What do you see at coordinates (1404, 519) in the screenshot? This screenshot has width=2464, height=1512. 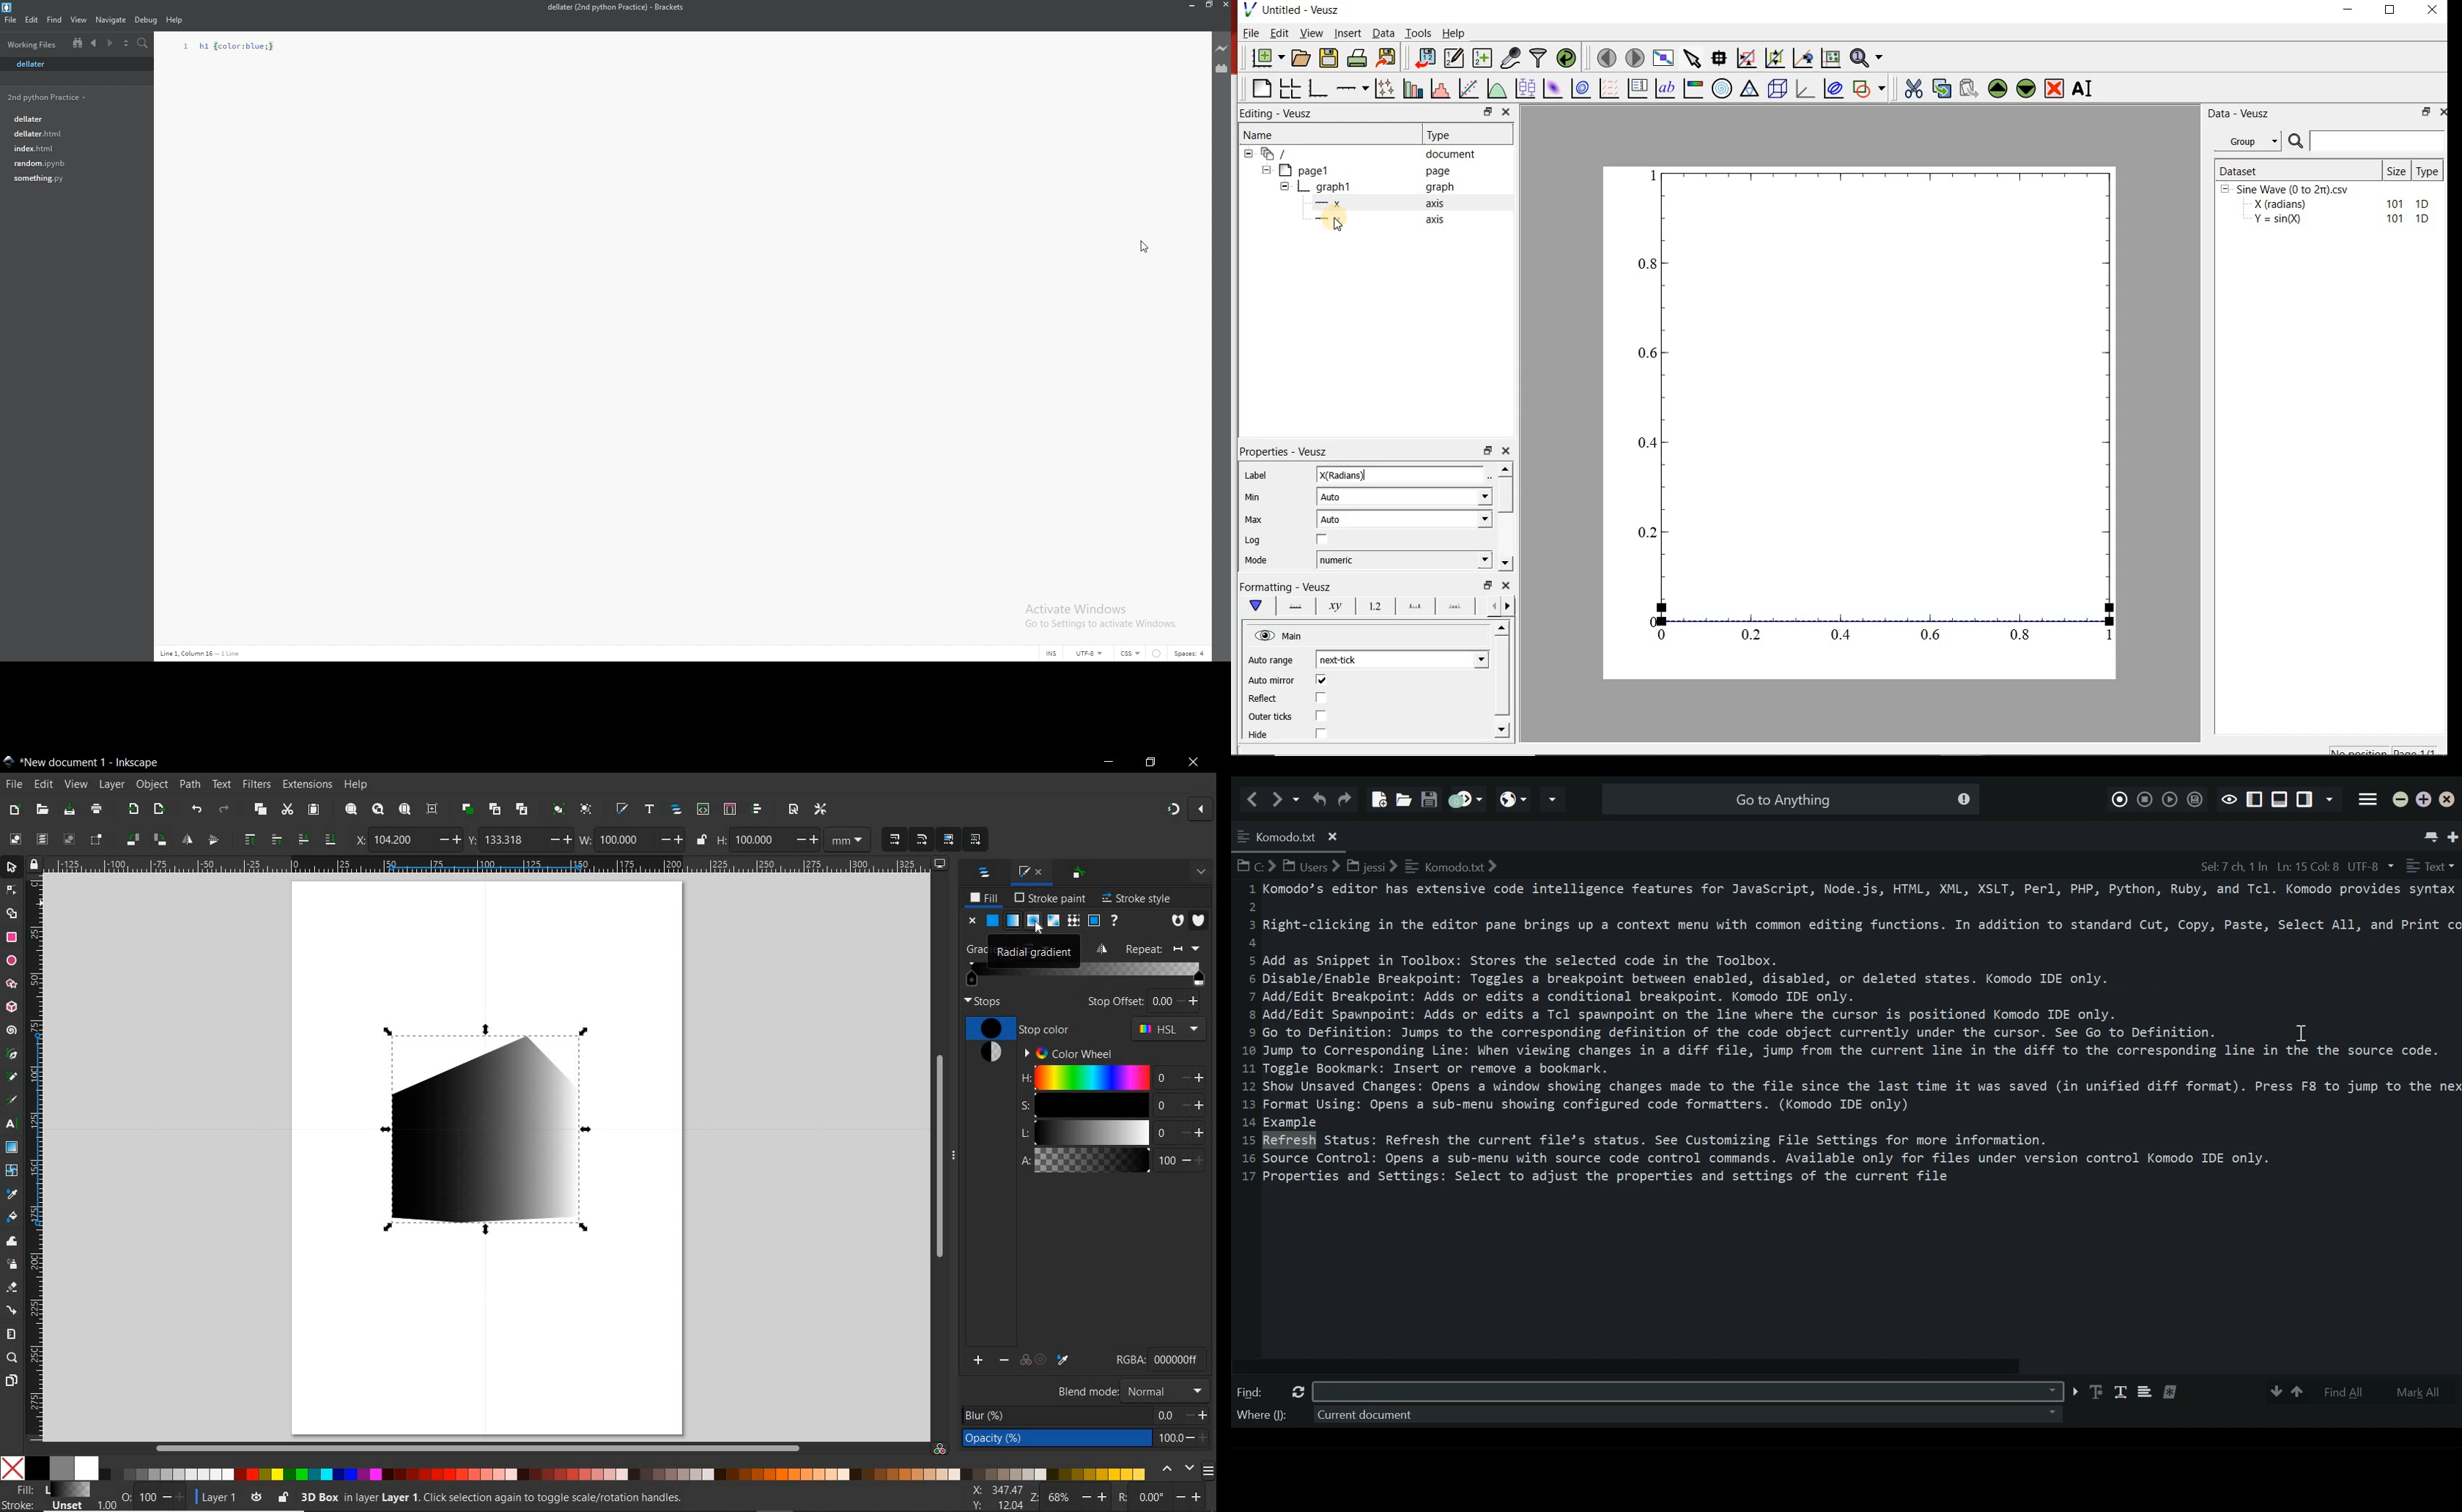 I see `Auto` at bounding box center [1404, 519].